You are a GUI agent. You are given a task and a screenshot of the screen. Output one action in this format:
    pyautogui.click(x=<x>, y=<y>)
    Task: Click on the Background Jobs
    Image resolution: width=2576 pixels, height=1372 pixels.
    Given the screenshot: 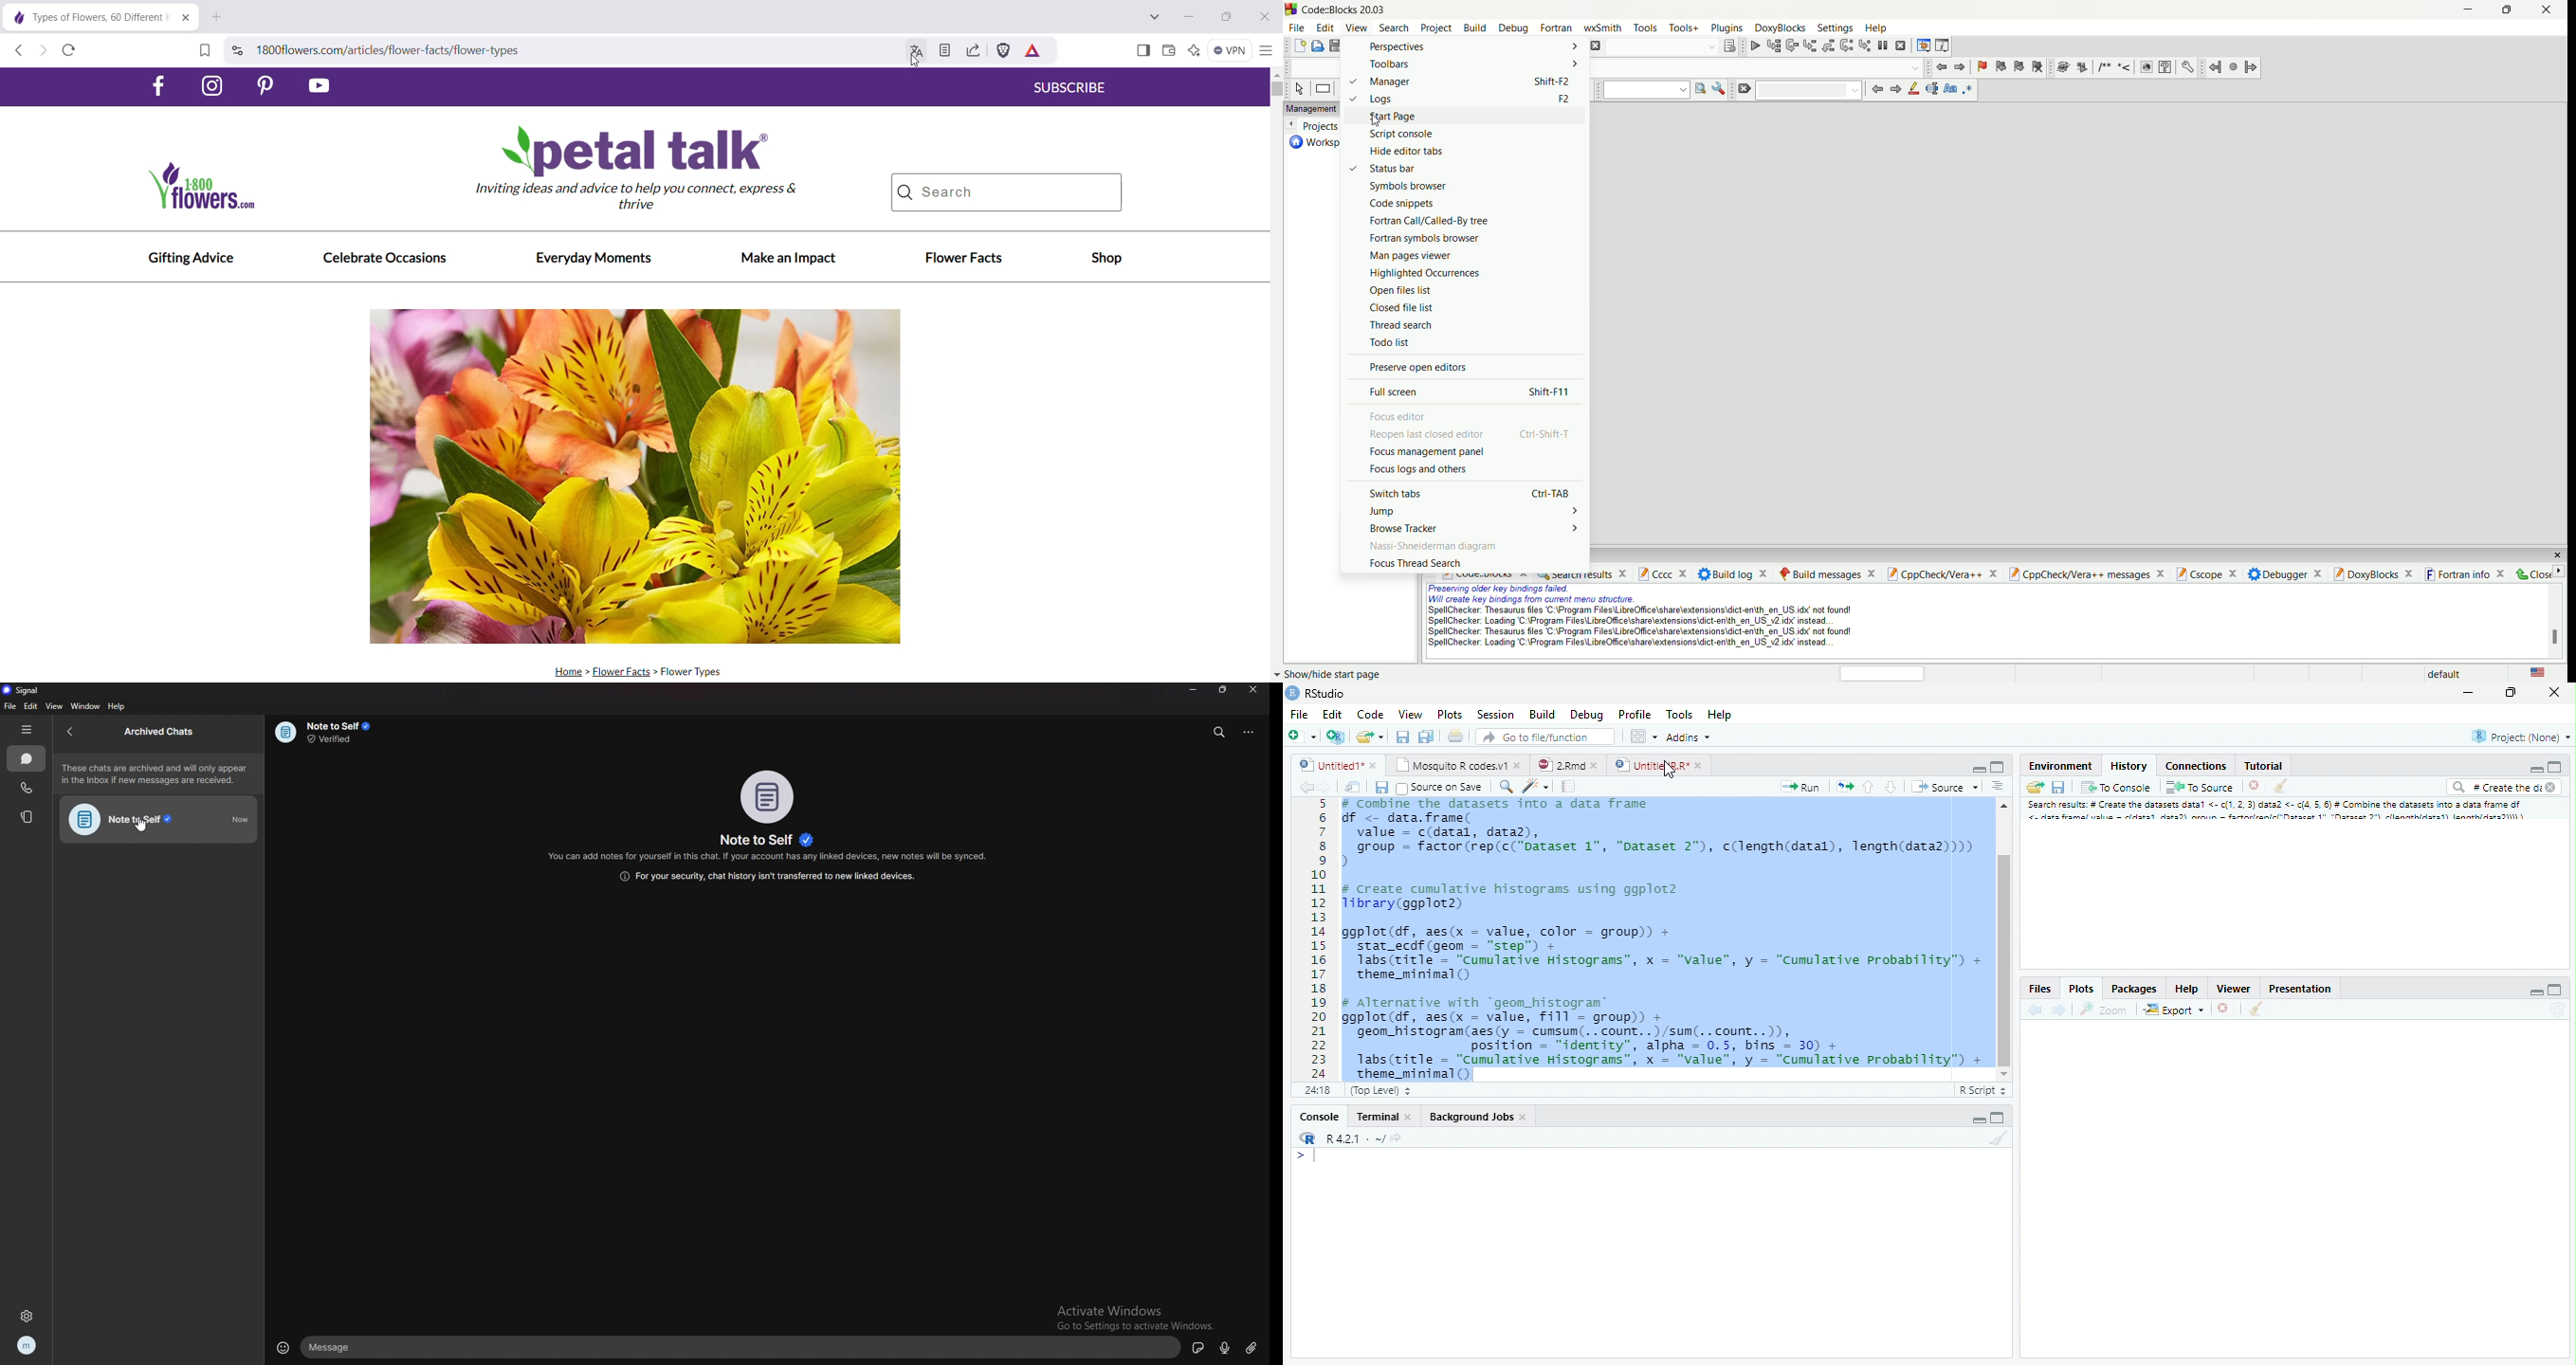 What is the action you would take?
    pyautogui.click(x=1479, y=1117)
    